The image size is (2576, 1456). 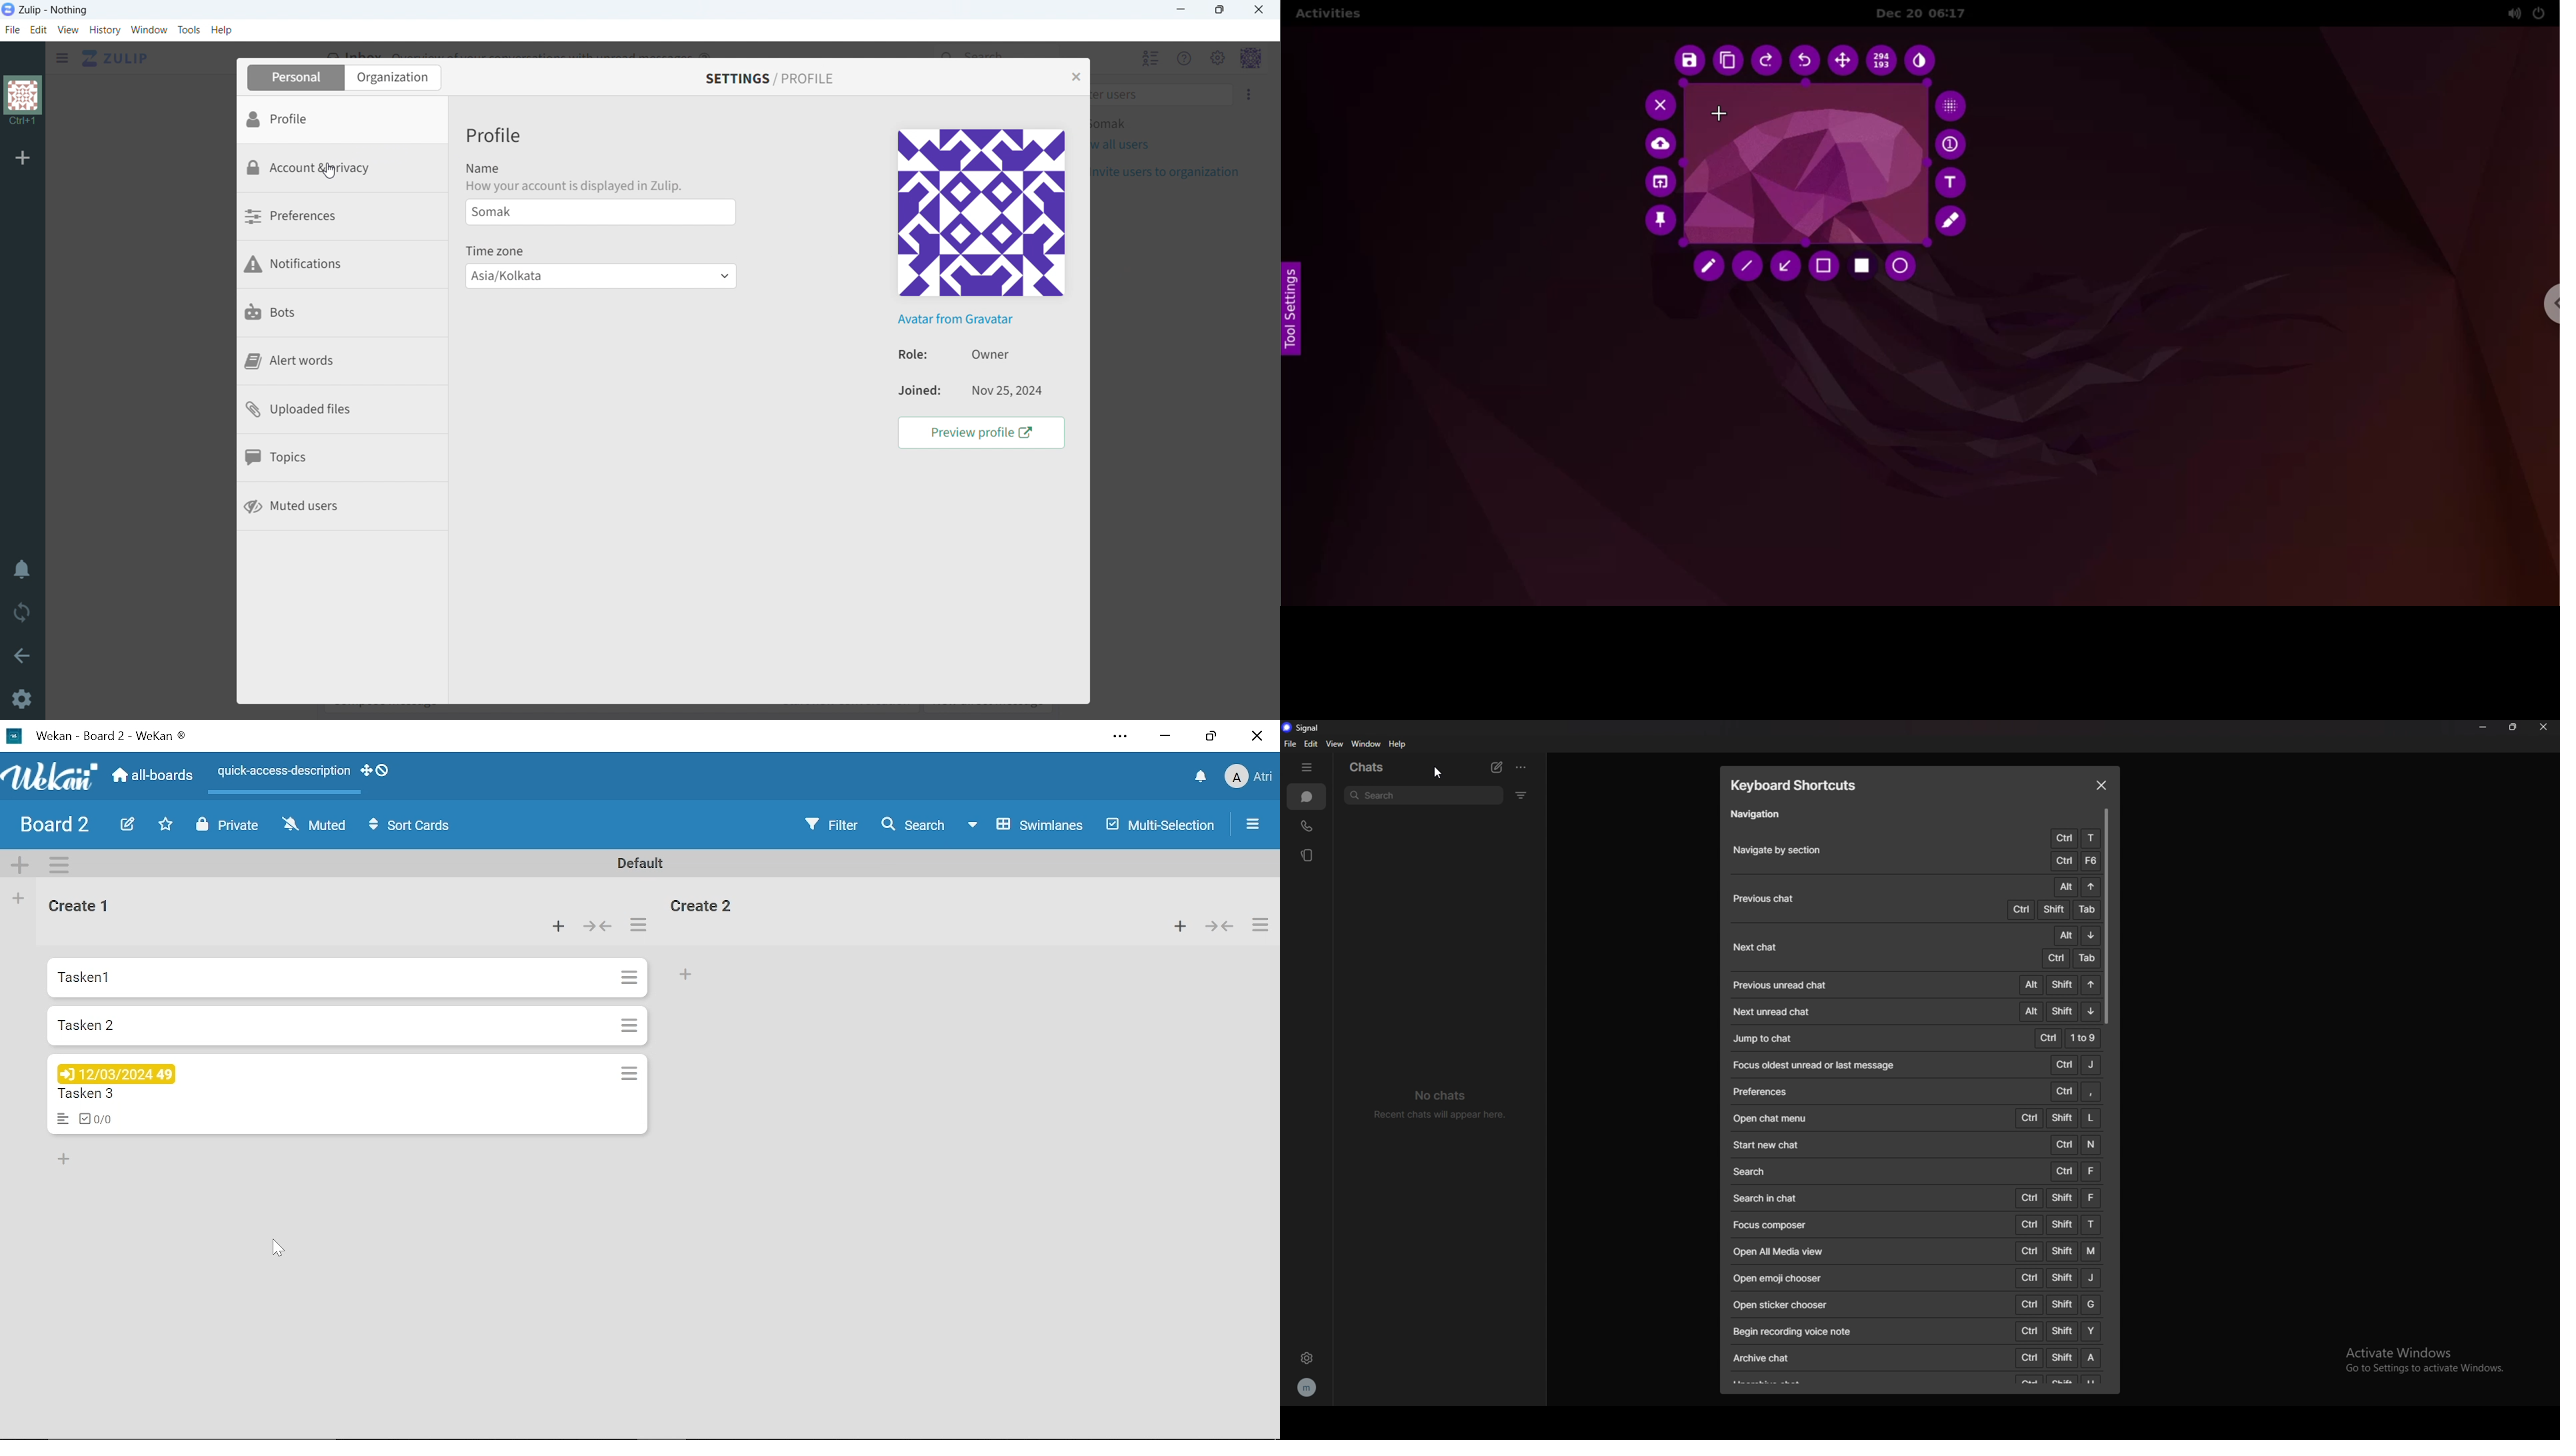 What do you see at coordinates (1296, 311) in the screenshot?
I see `tool settings` at bounding box center [1296, 311].